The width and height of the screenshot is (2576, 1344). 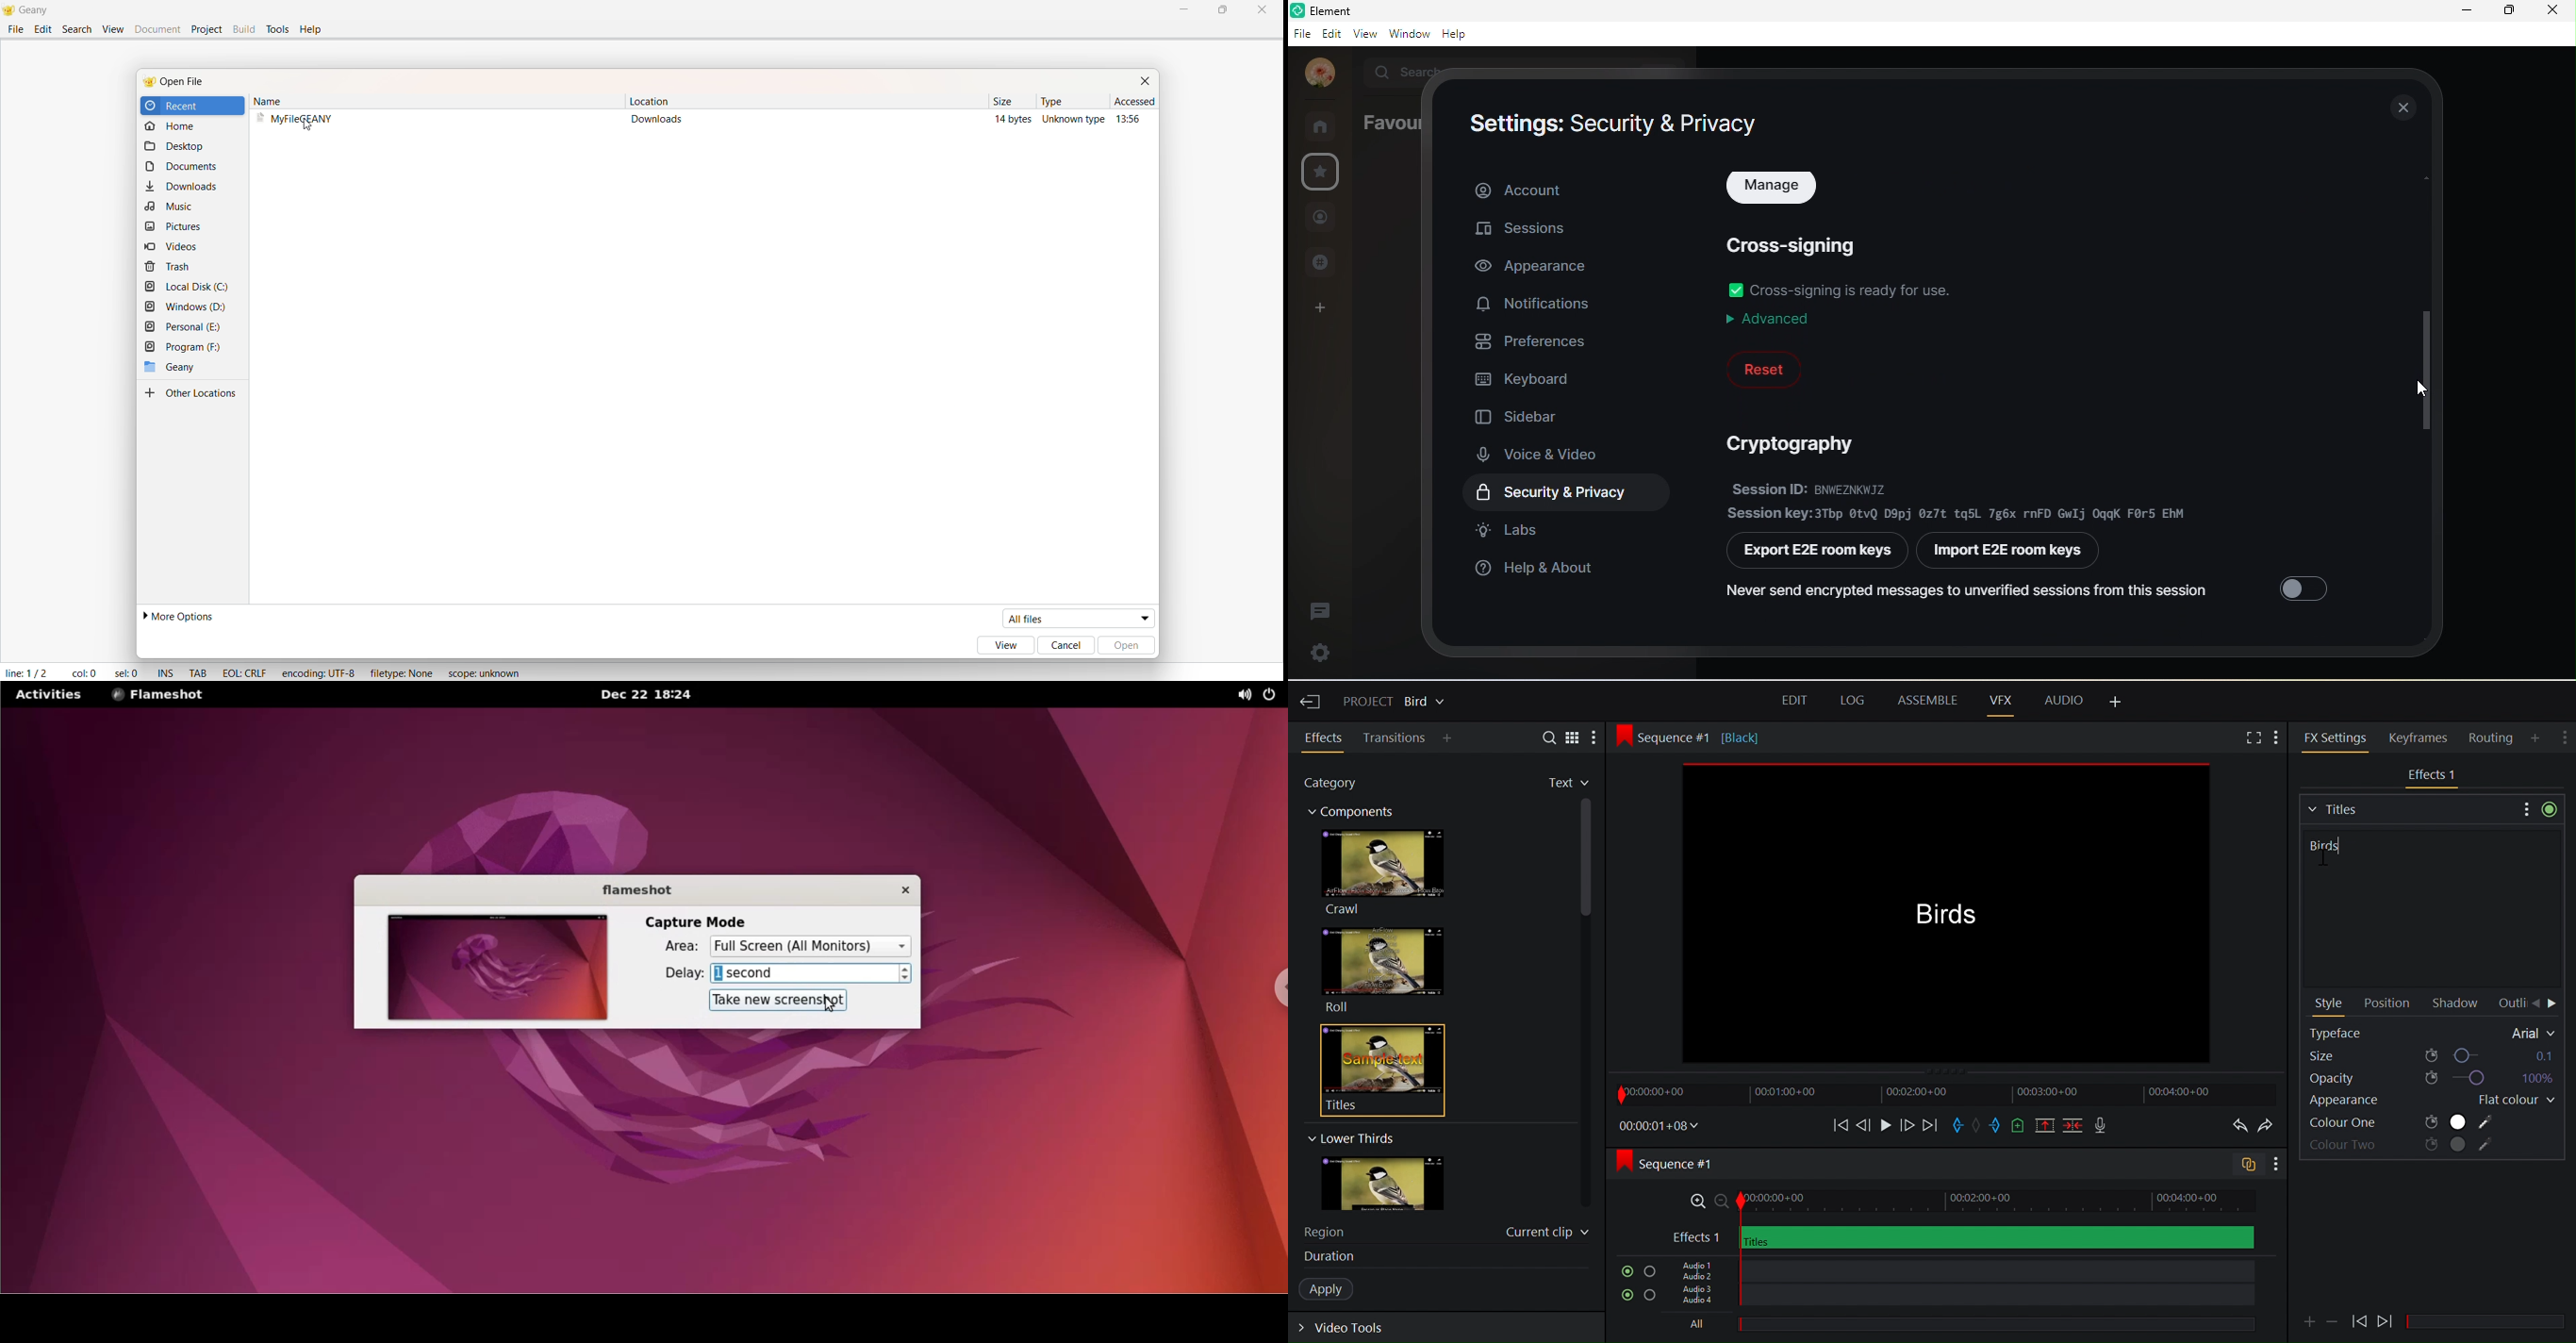 What do you see at coordinates (1569, 189) in the screenshot?
I see `account` at bounding box center [1569, 189].